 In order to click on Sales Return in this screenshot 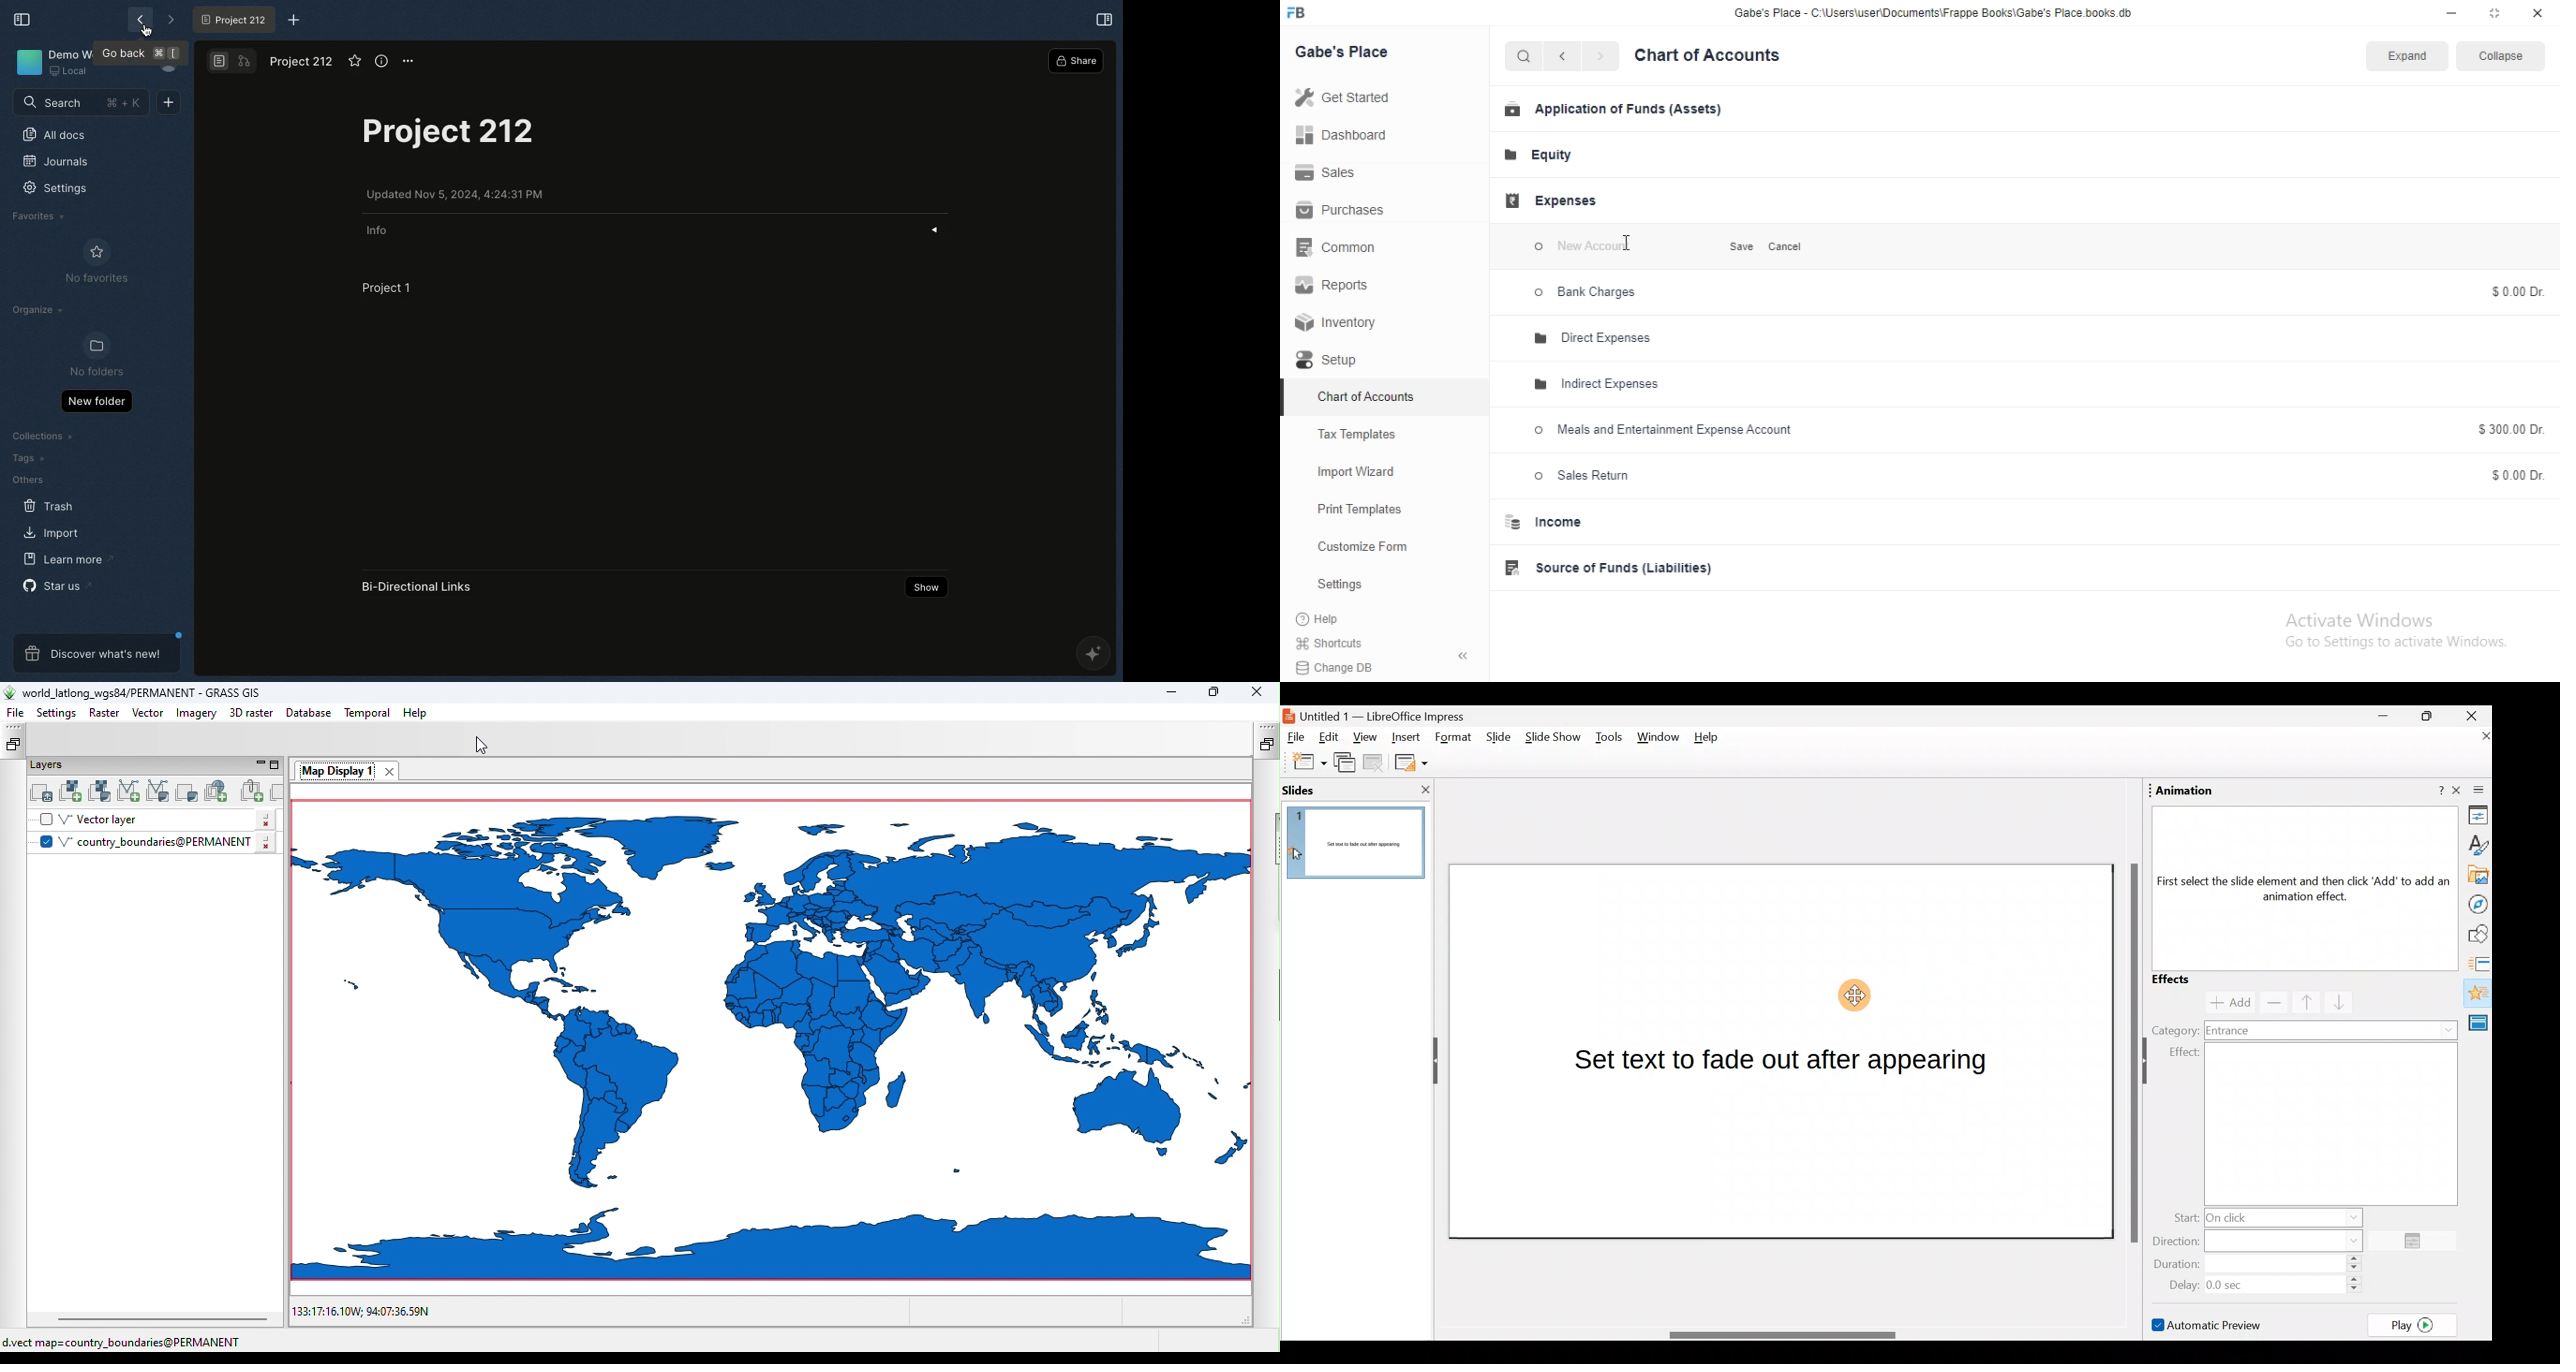, I will do `click(1584, 475)`.